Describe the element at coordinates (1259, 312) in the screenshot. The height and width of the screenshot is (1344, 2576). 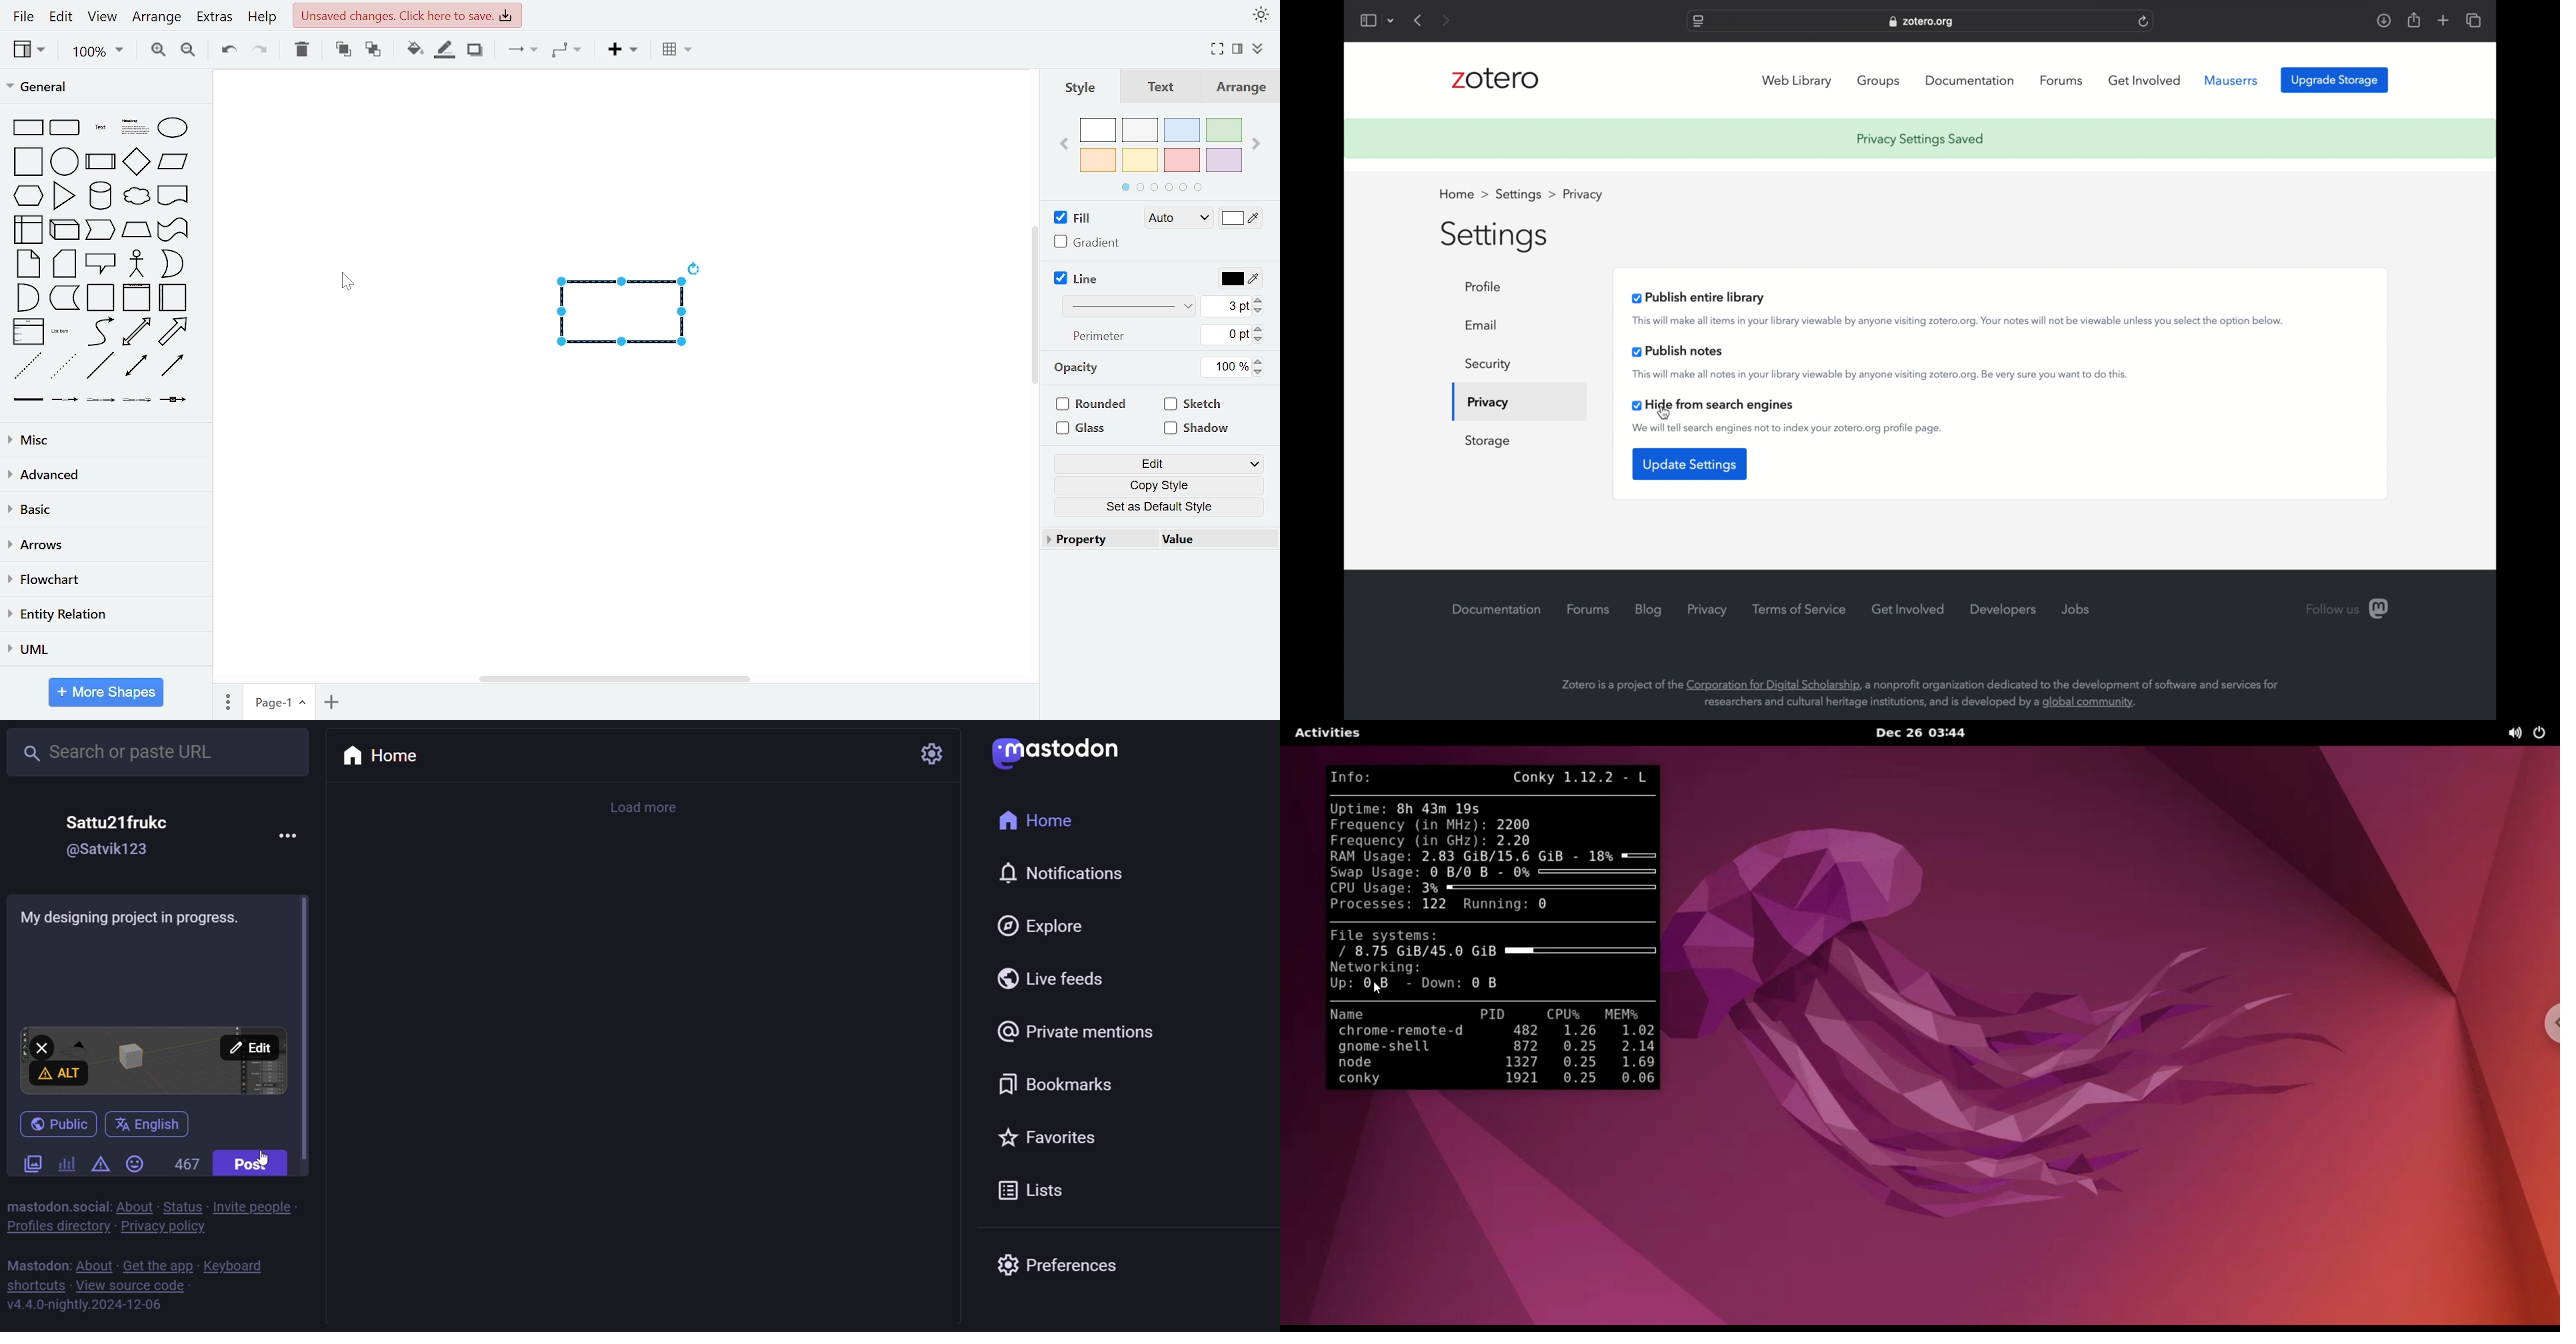
I see `decrease line width` at that location.